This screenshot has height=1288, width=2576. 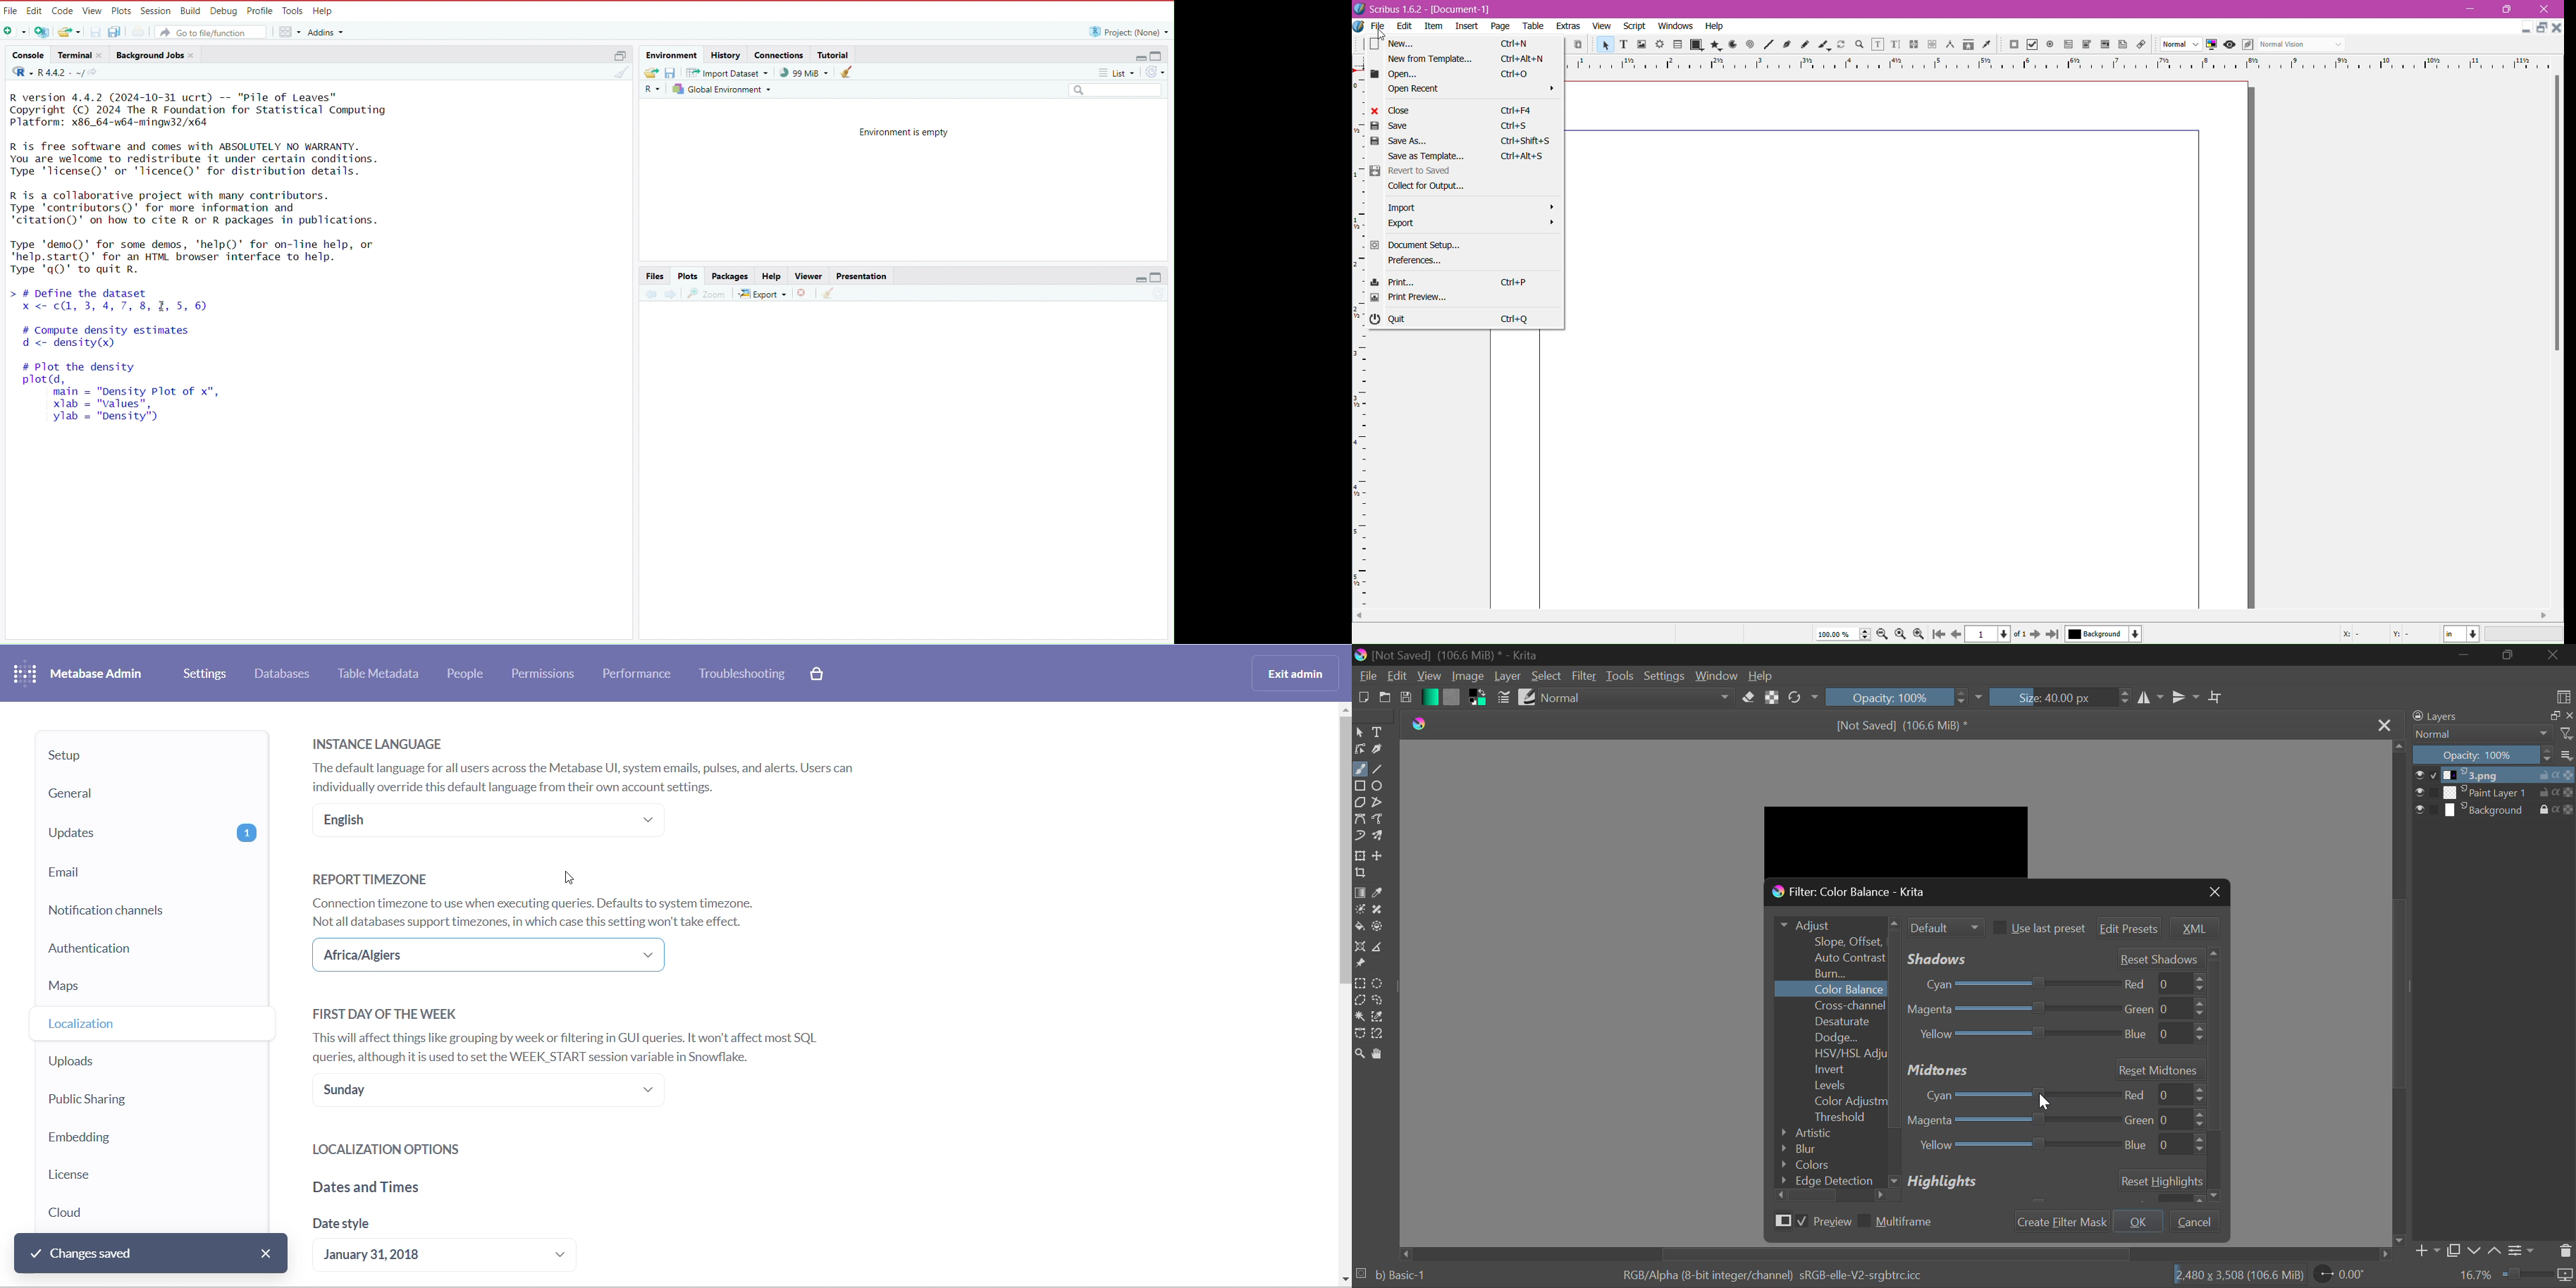 What do you see at coordinates (2017, 1147) in the screenshot?
I see `Yellow Blue Adjustment Slider` at bounding box center [2017, 1147].